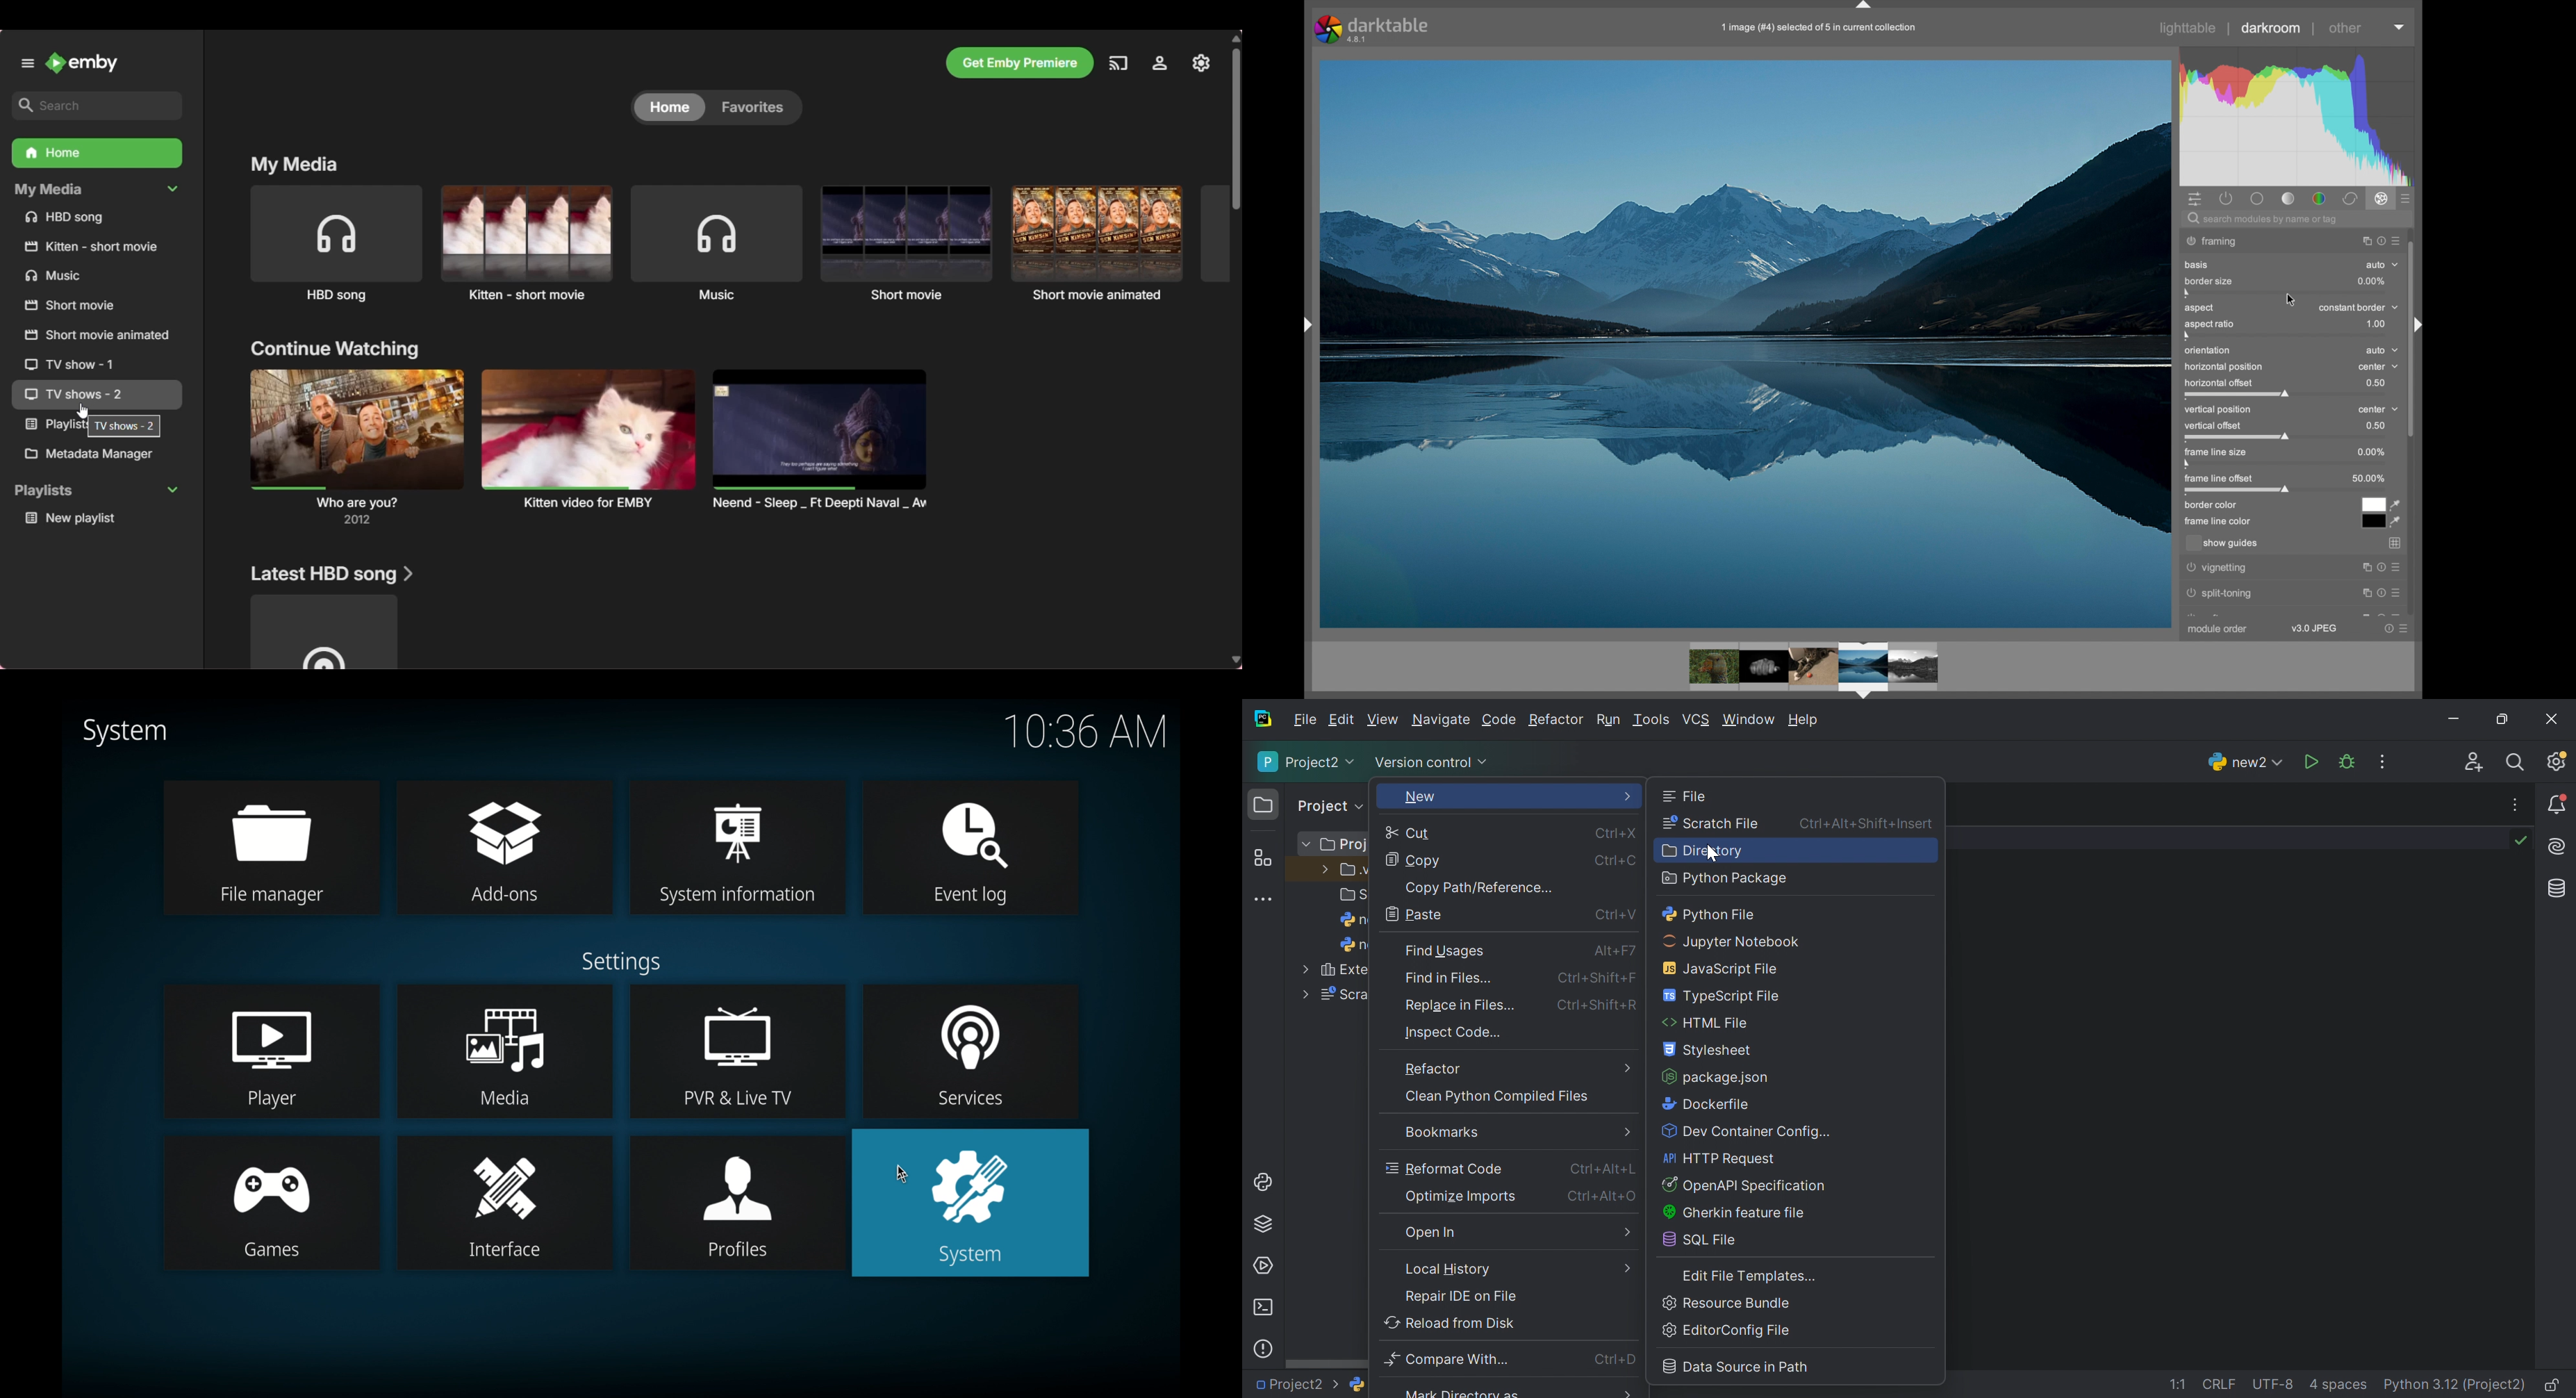 The width and height of the screenshot is (2576, 1400). What do you see at coordinates (1616, 916) in the screenshot?
I see `` at bounding box center [1616, 916].